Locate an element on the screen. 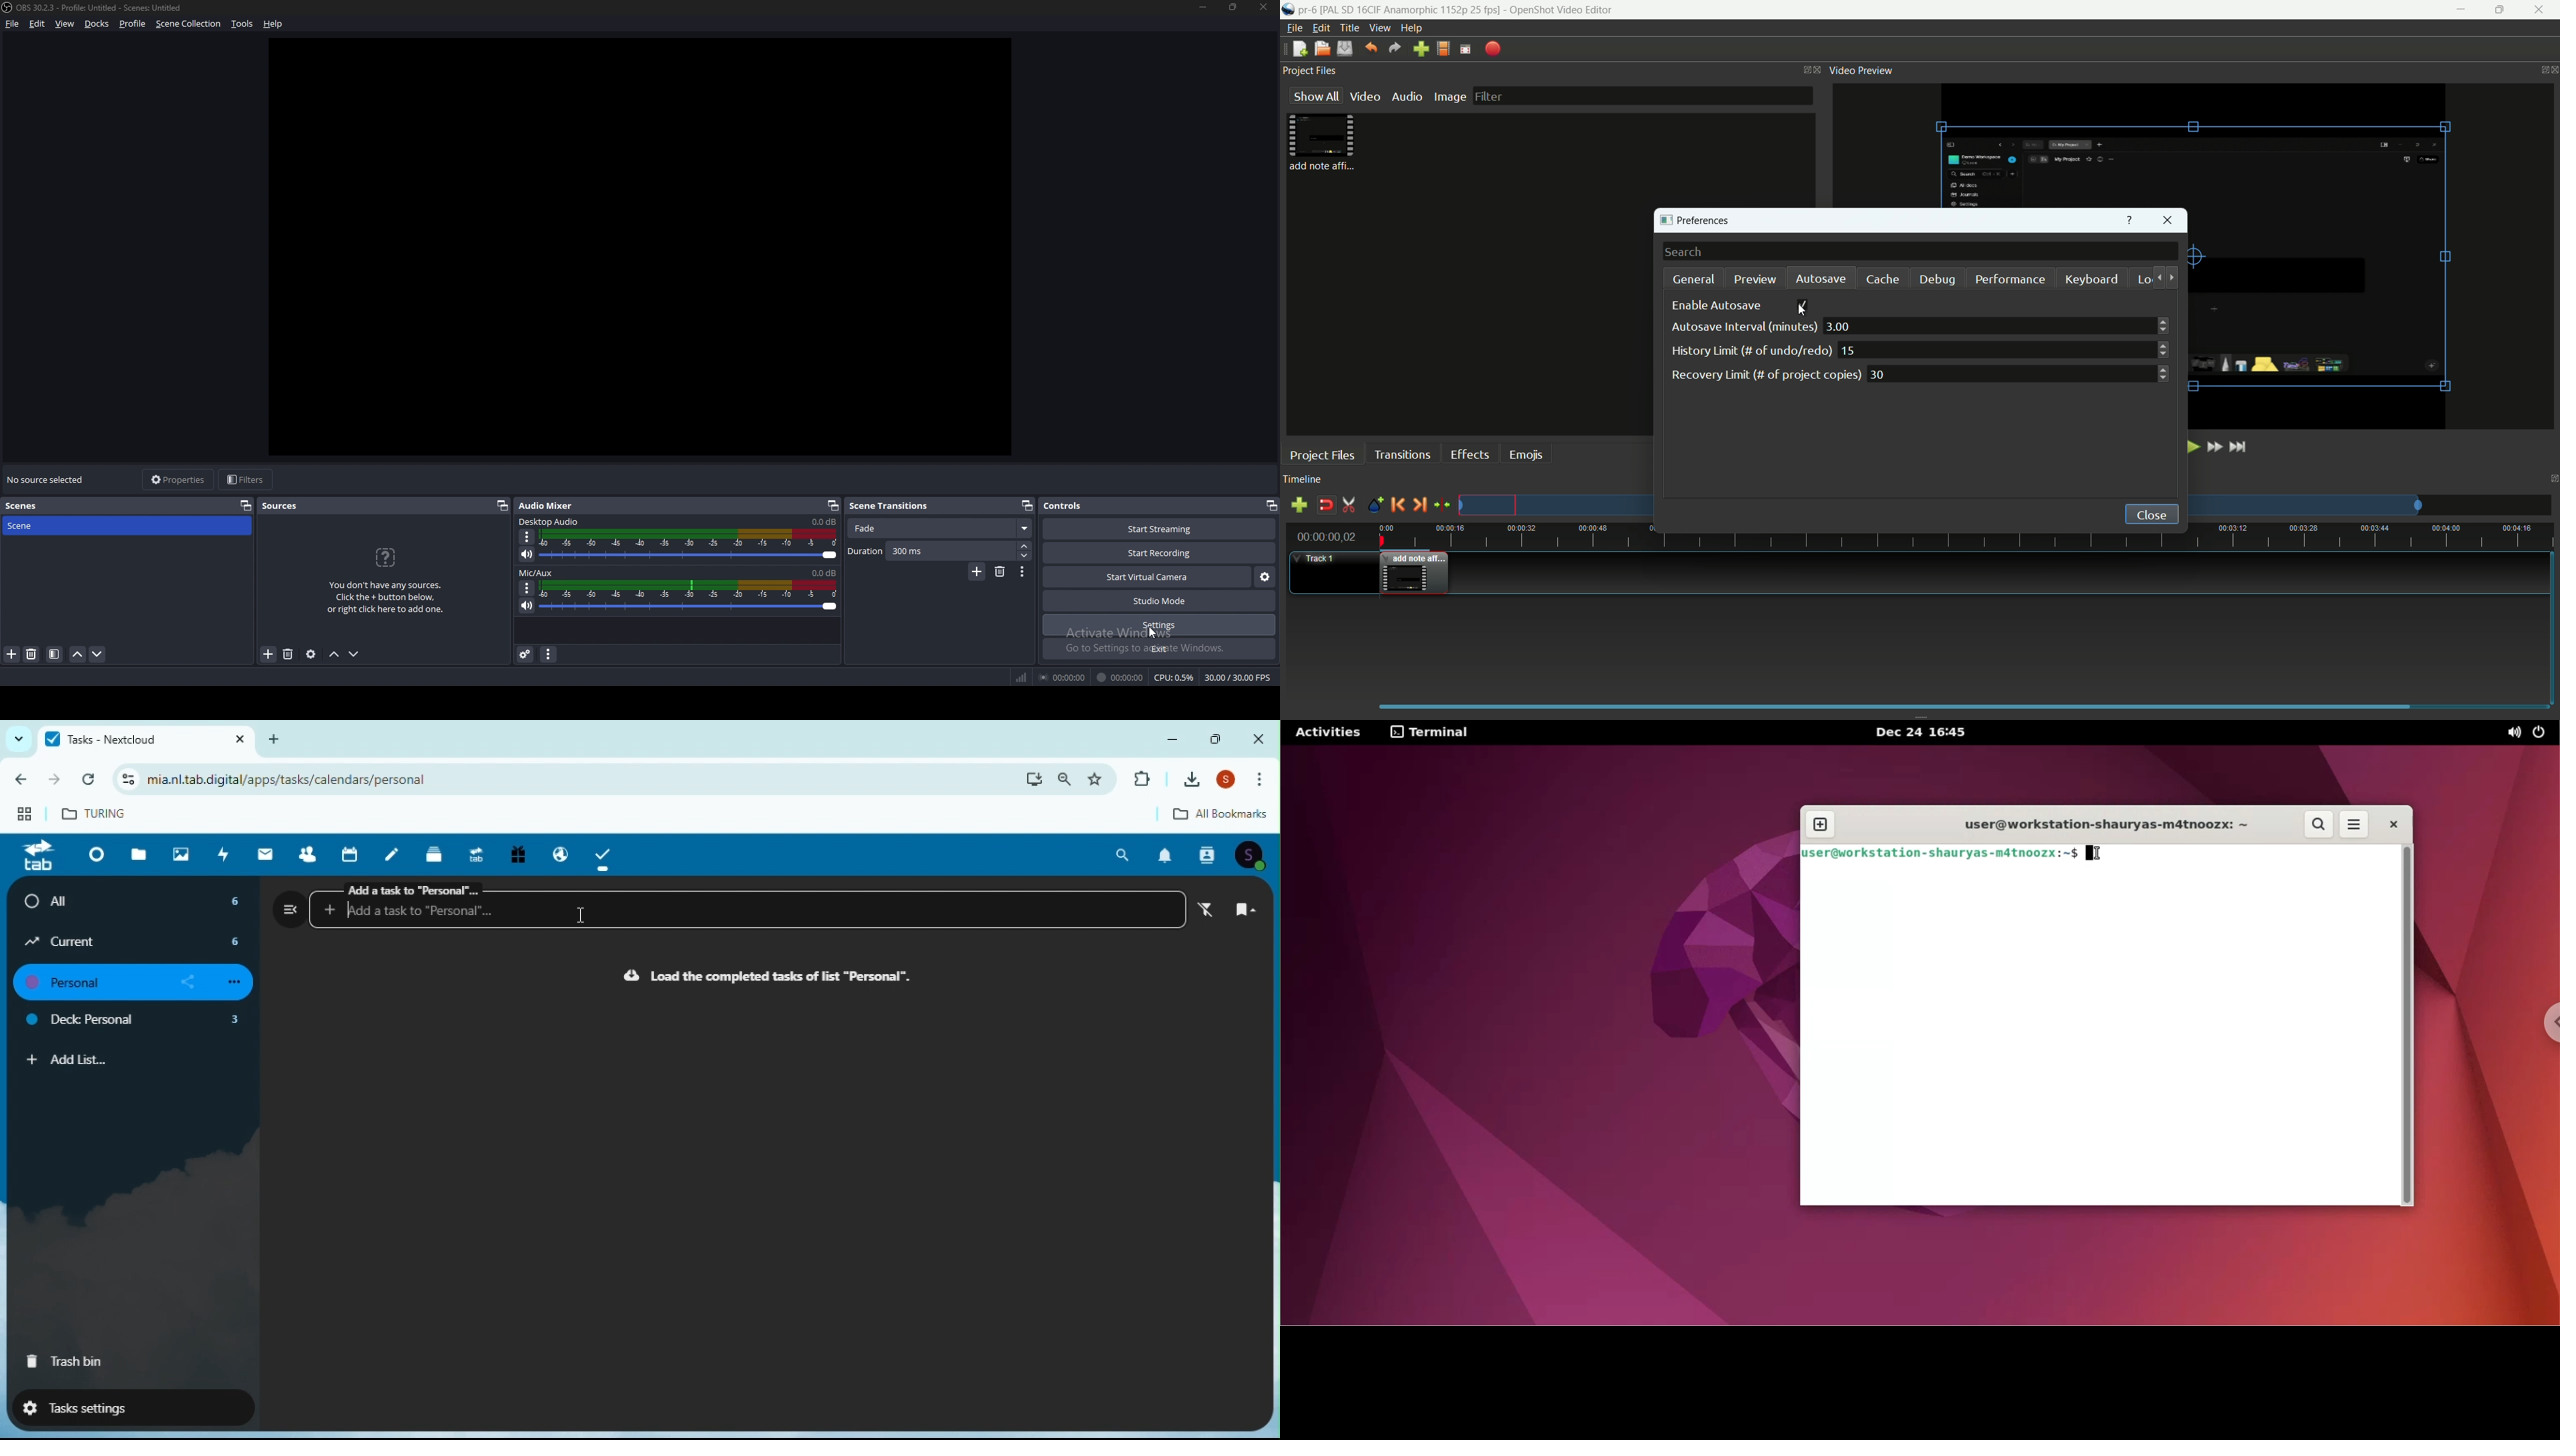  sources is located at coordinates (284, 507).